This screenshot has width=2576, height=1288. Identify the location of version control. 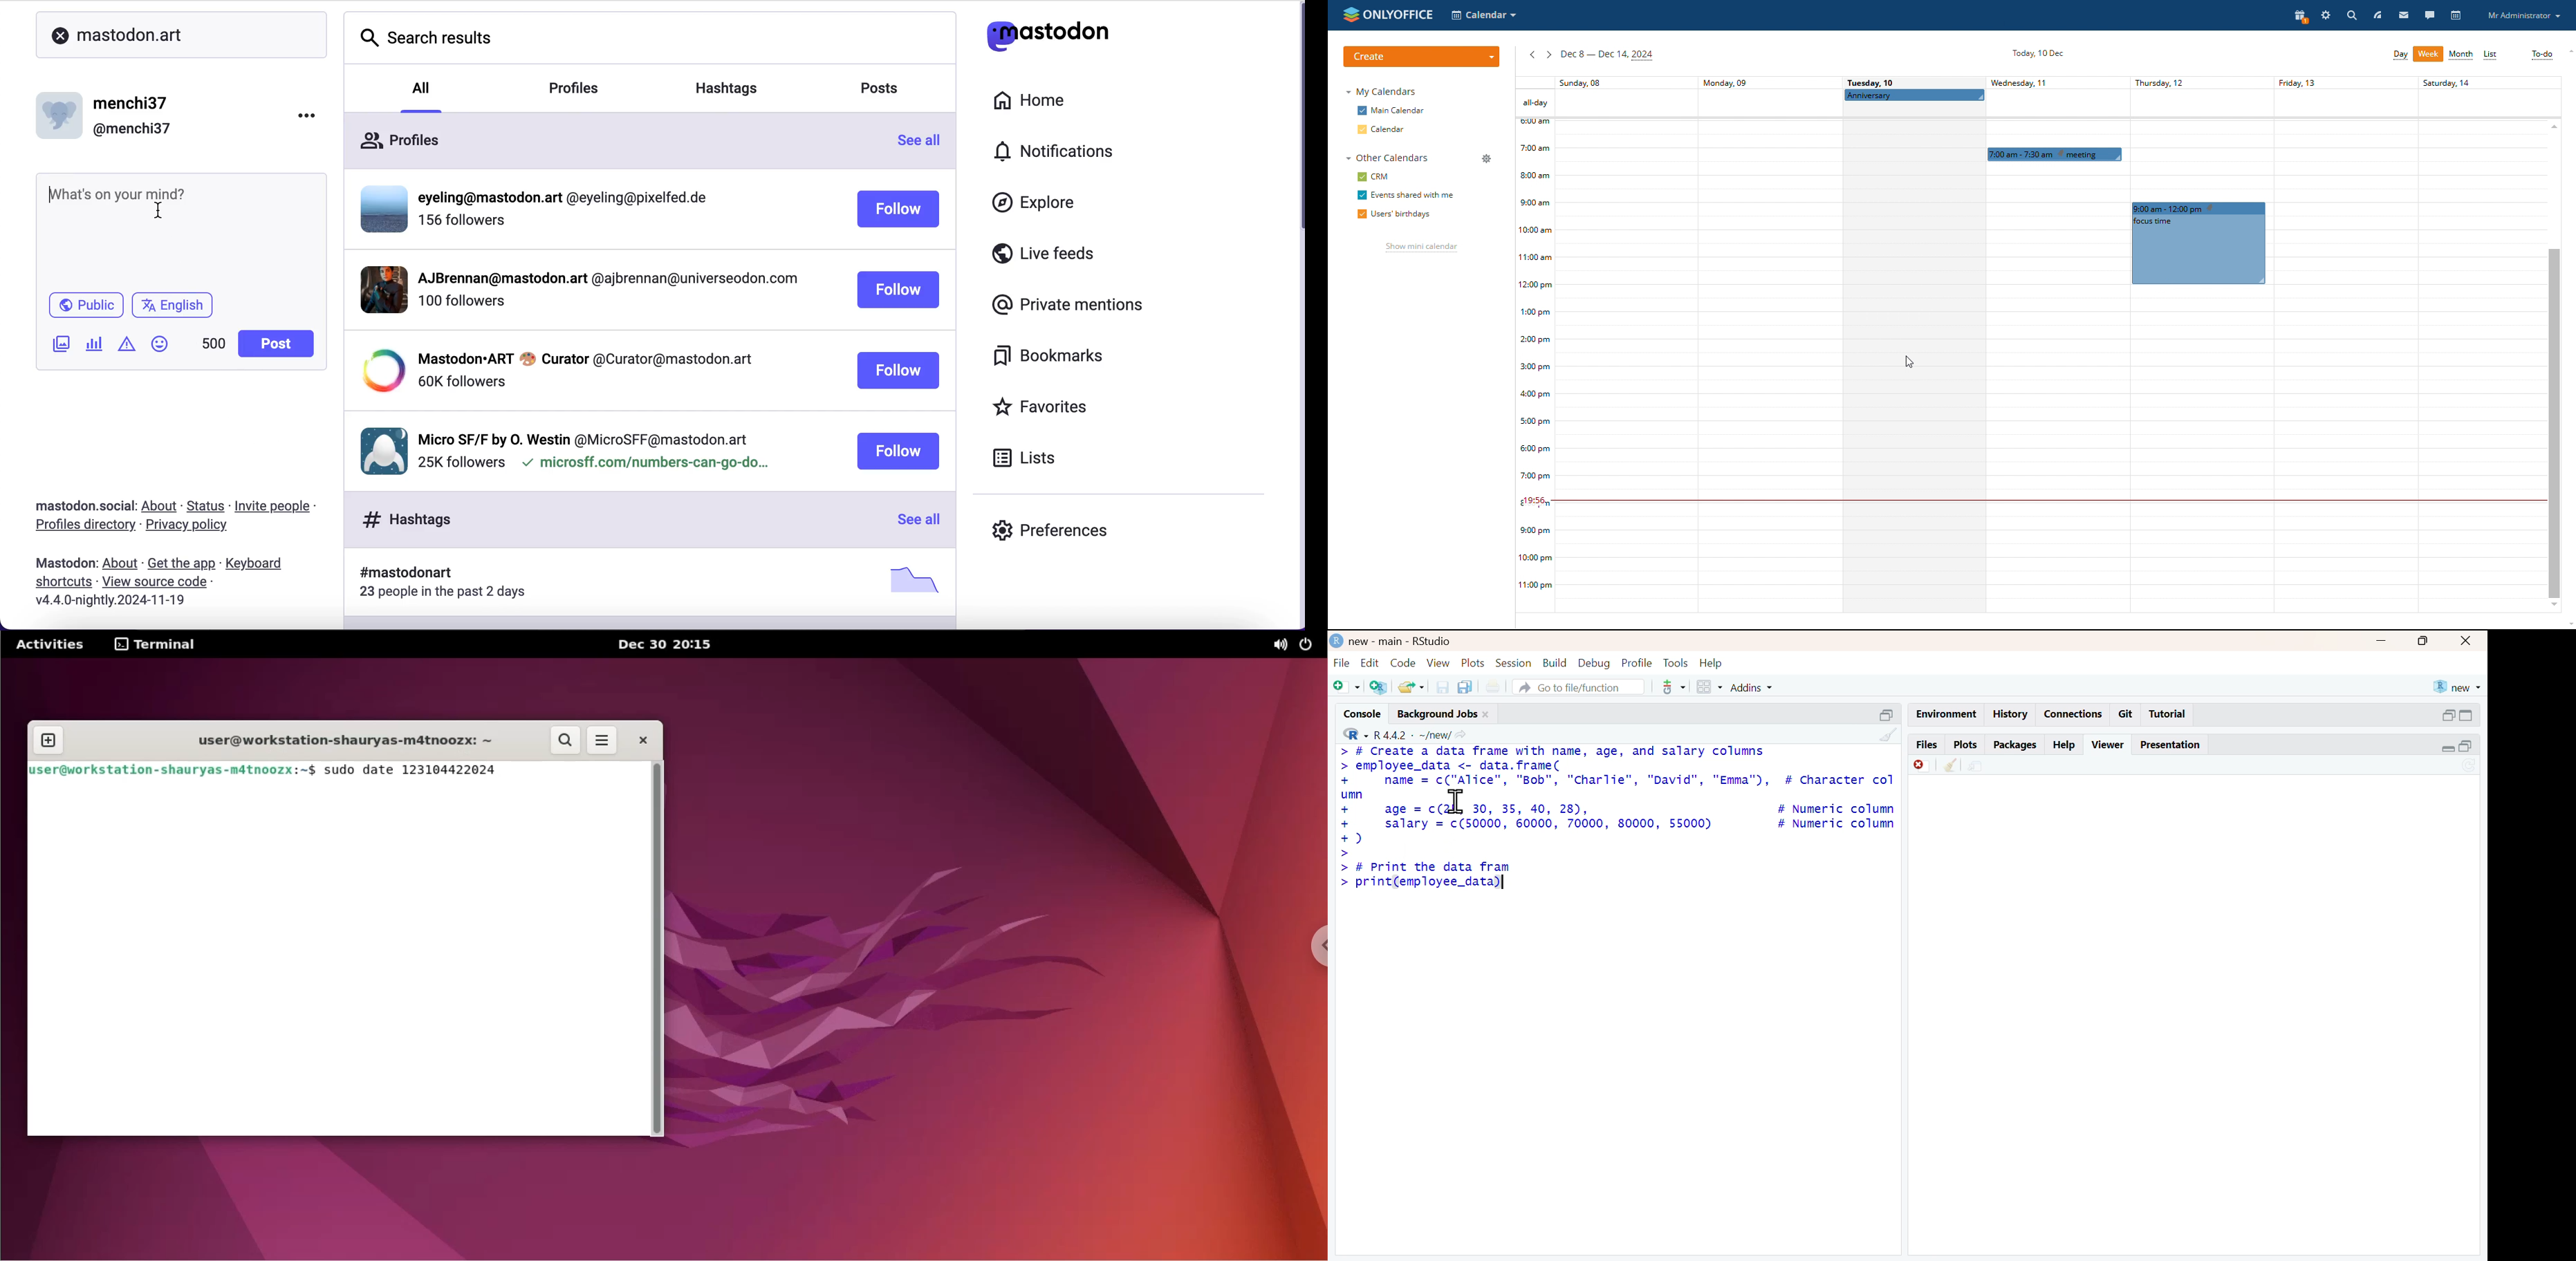
(1667, 687).